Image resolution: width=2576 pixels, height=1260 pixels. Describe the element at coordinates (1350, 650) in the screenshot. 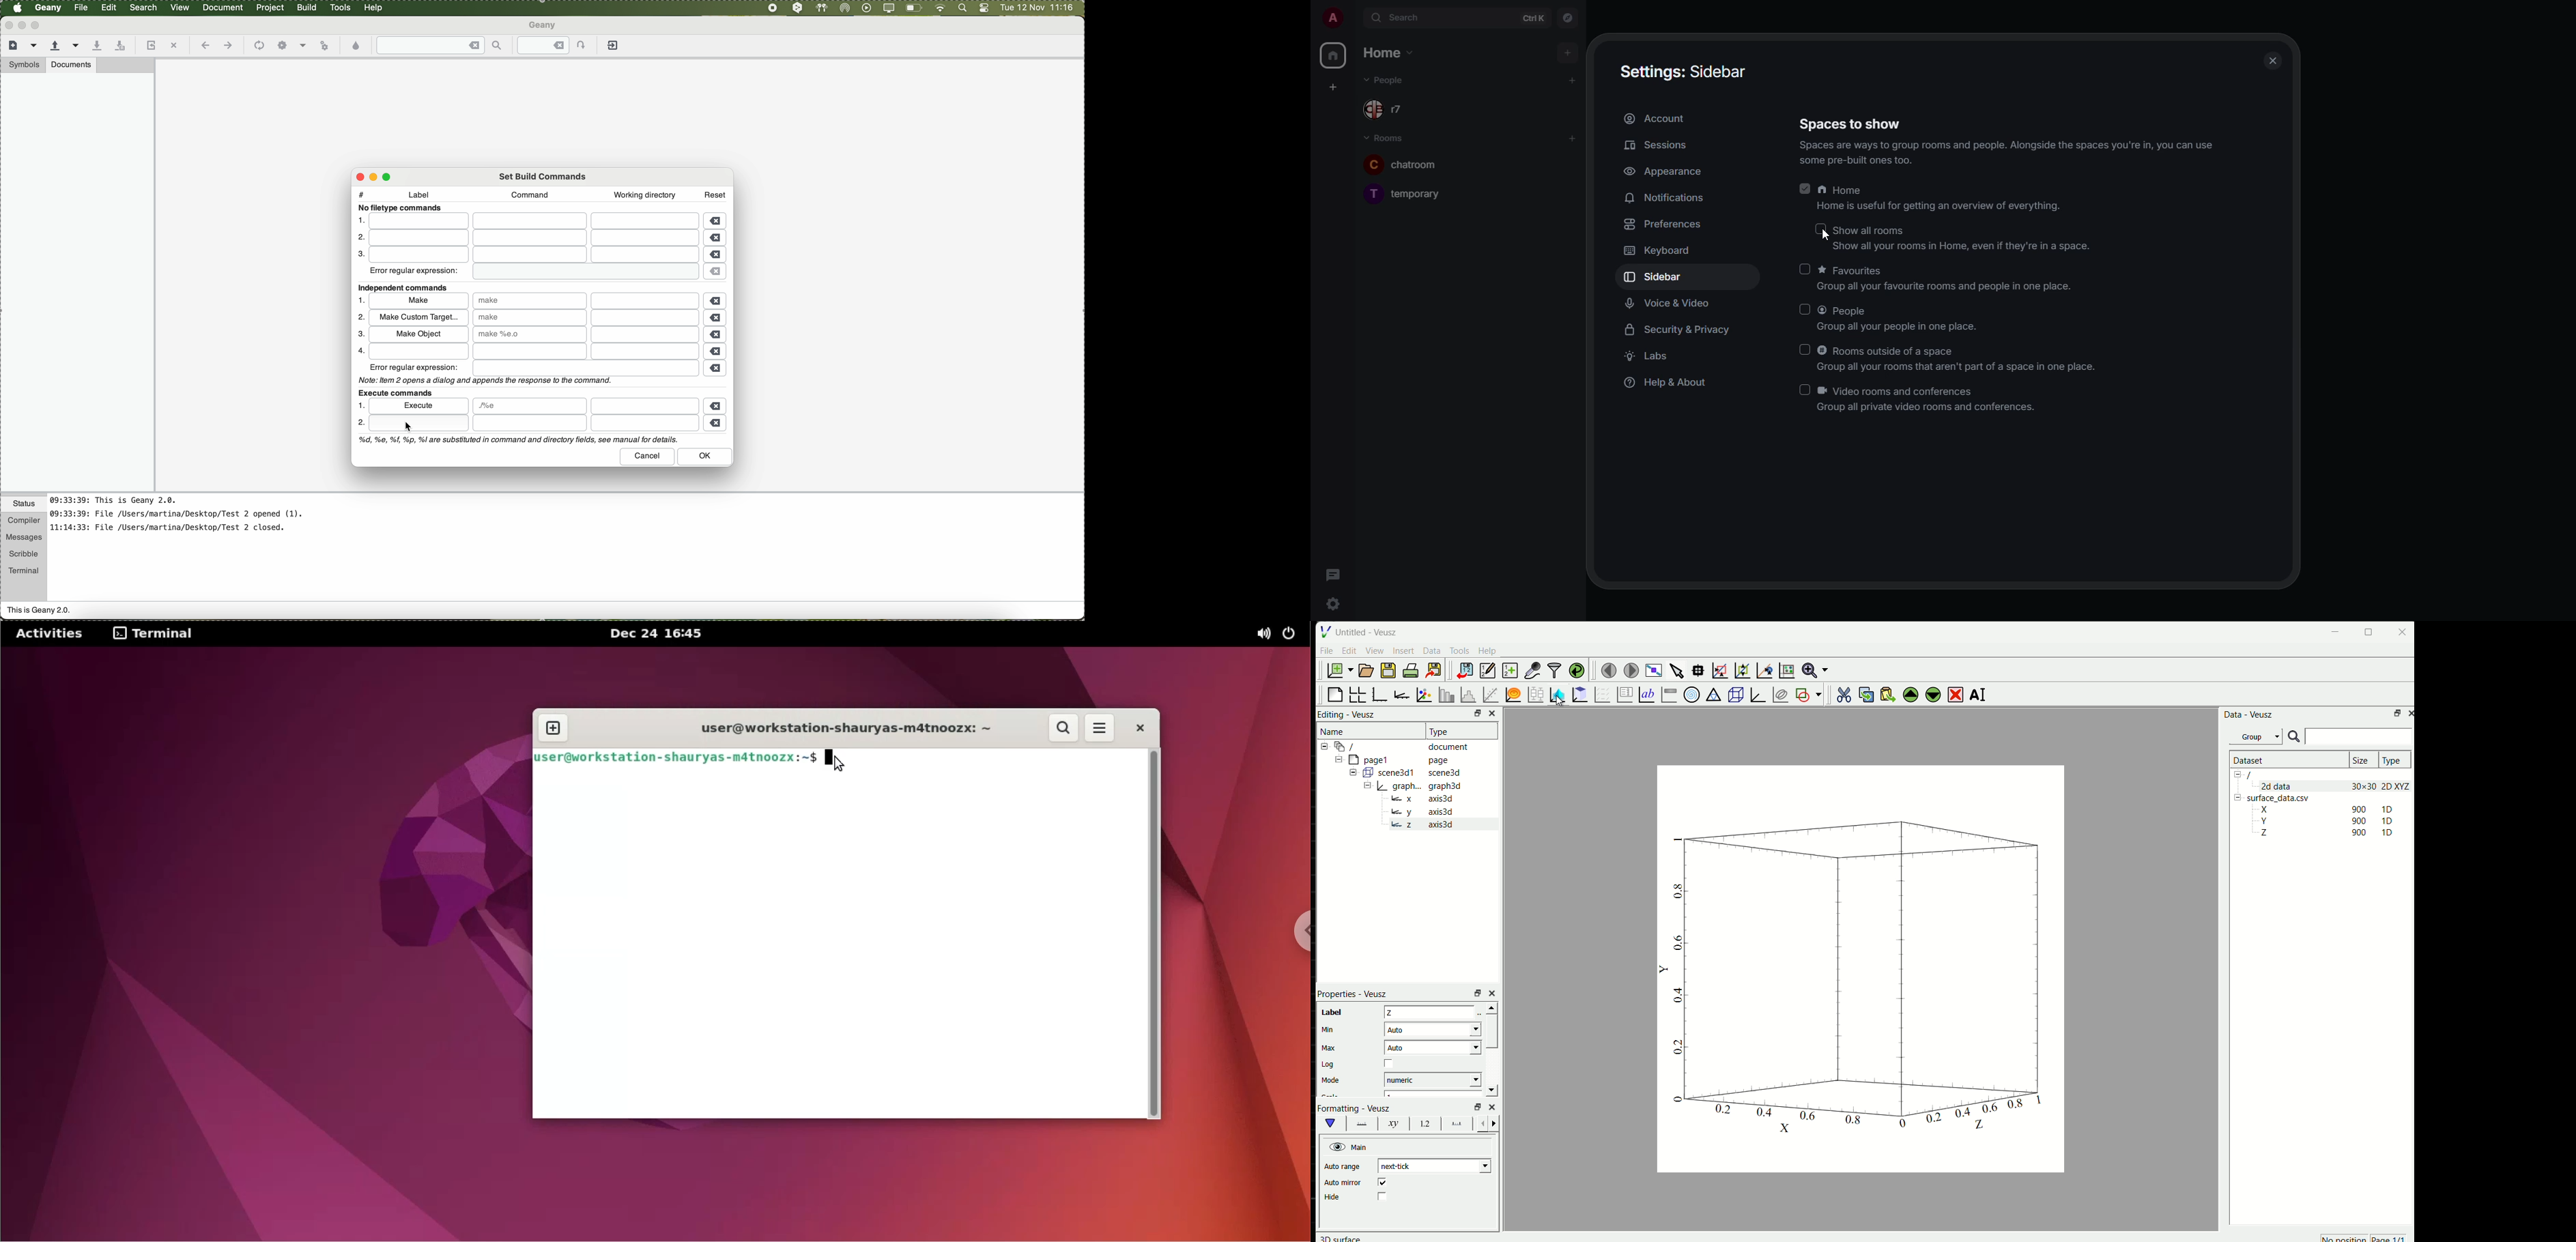

I see `Edit` at that location.